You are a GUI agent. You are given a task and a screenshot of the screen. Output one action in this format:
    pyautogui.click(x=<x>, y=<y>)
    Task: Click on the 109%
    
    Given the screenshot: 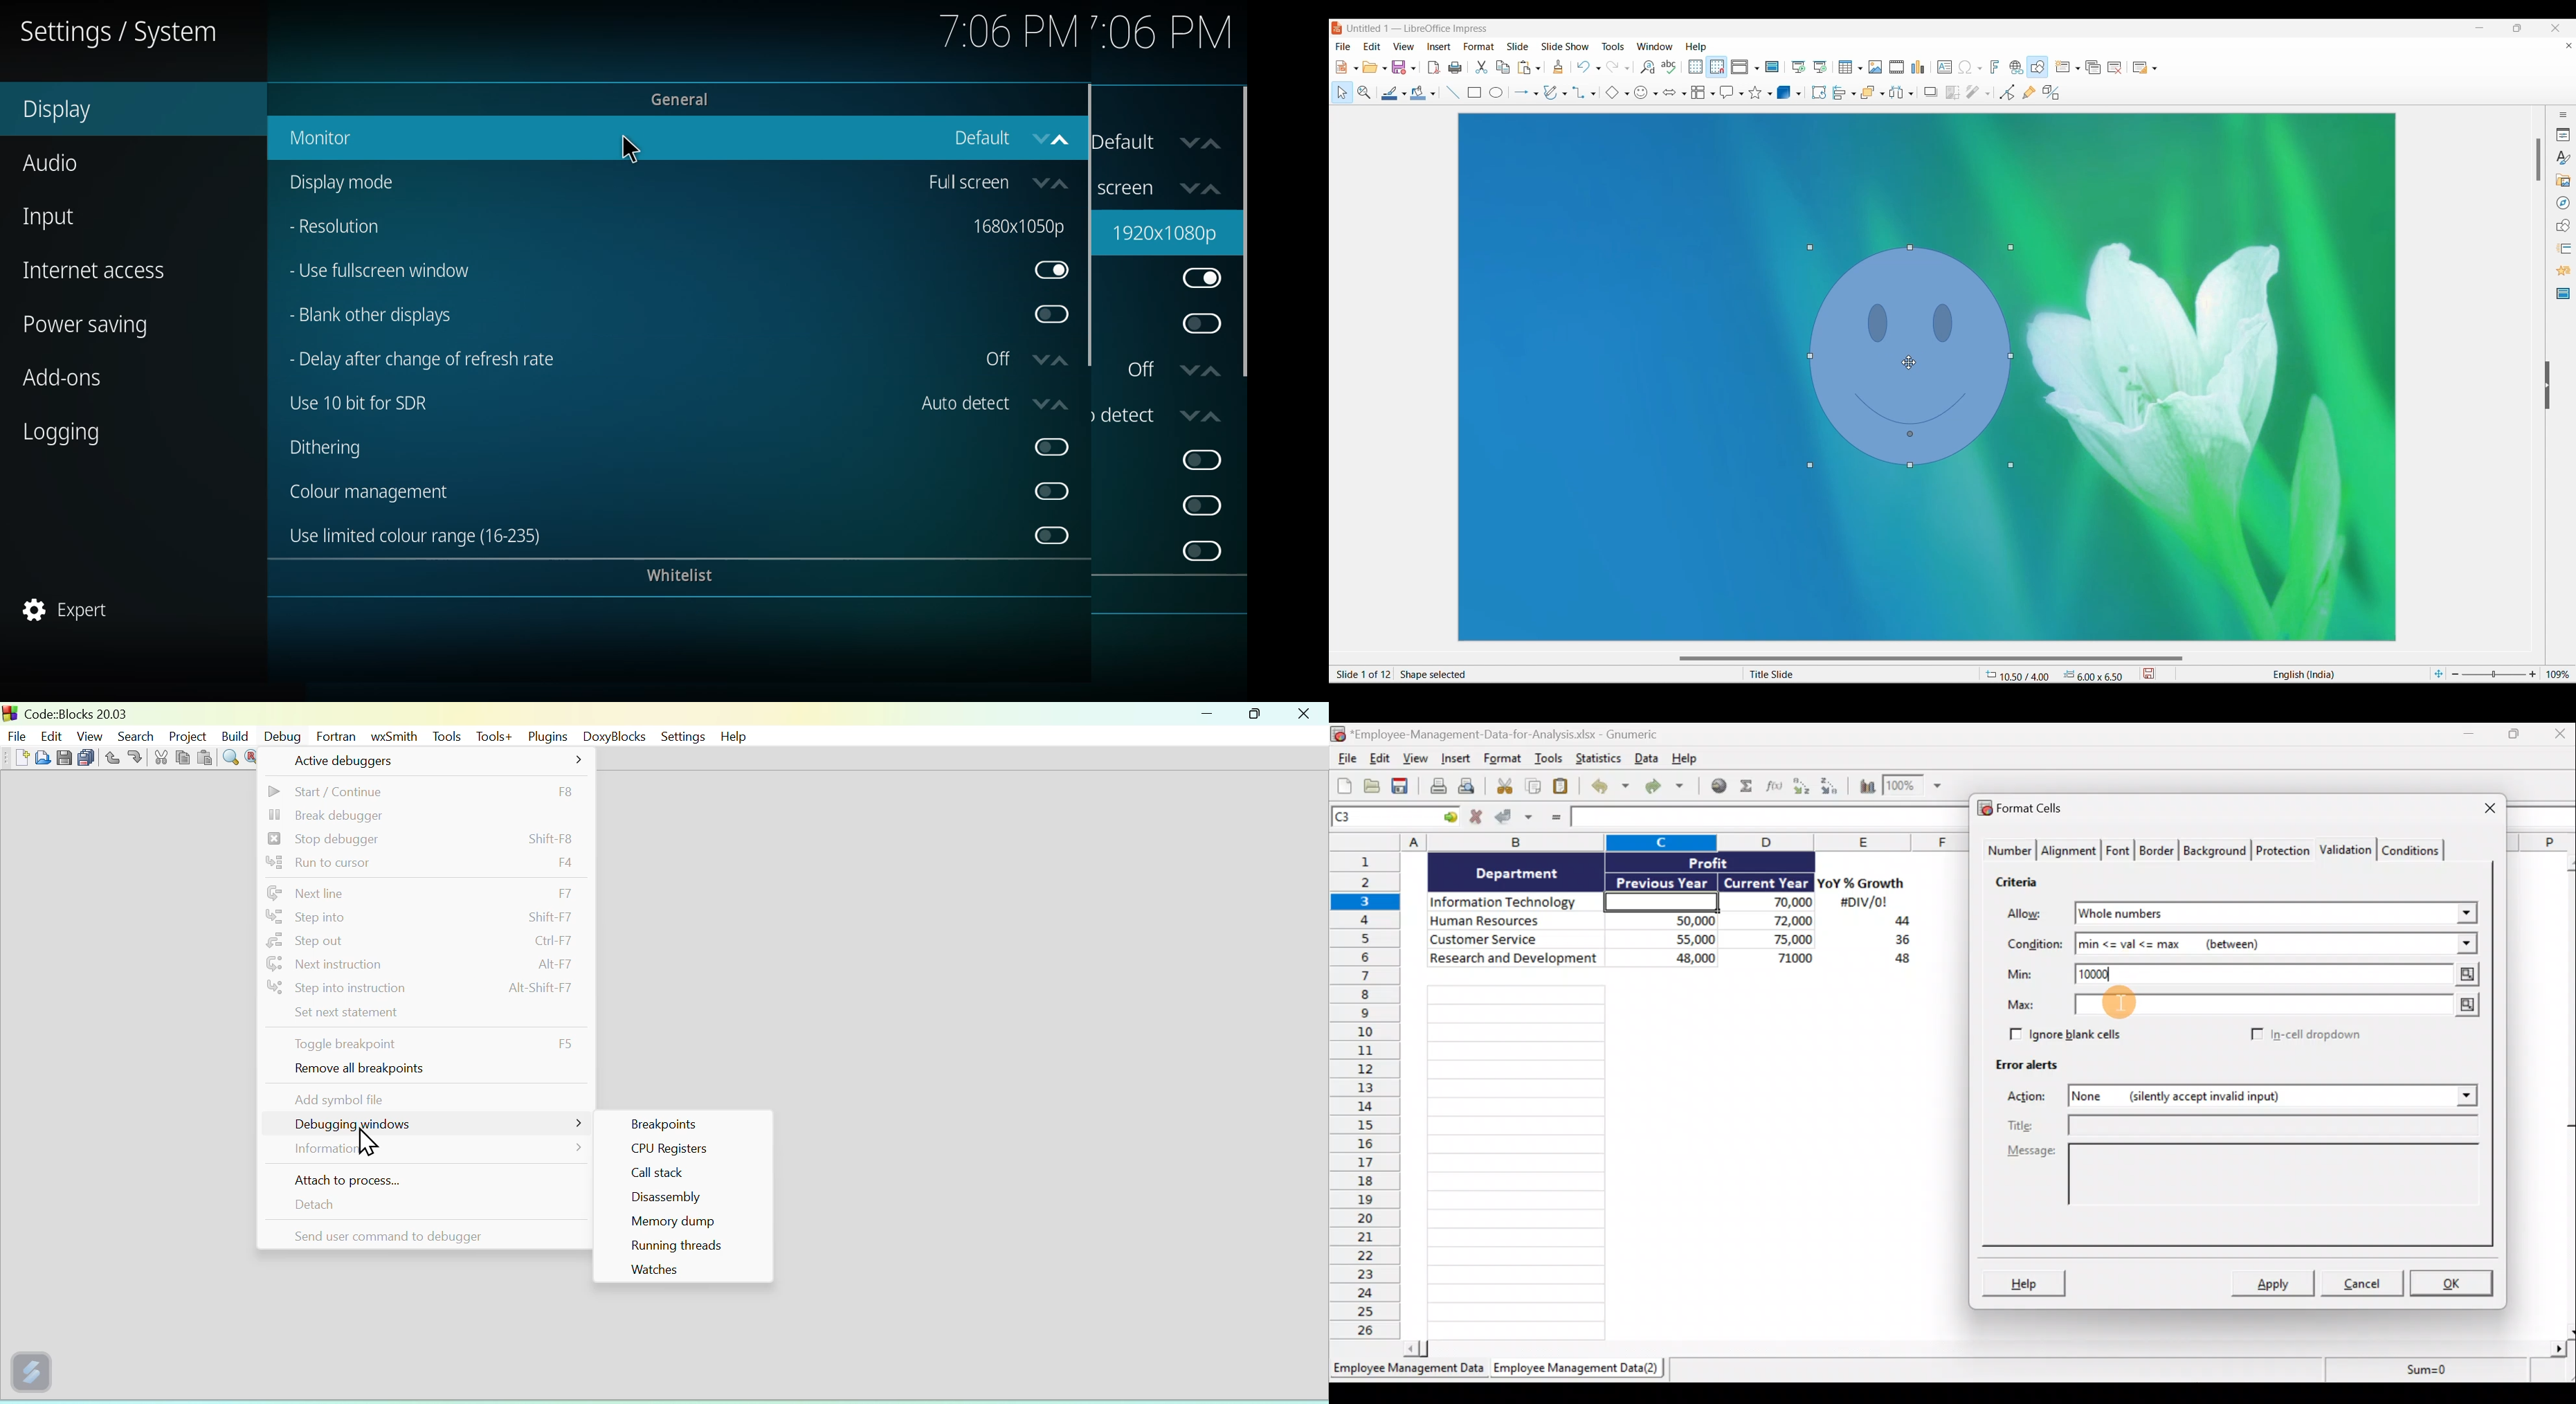 What is the action you would take?
    pyautogui.click(x=2558, y=673)
    